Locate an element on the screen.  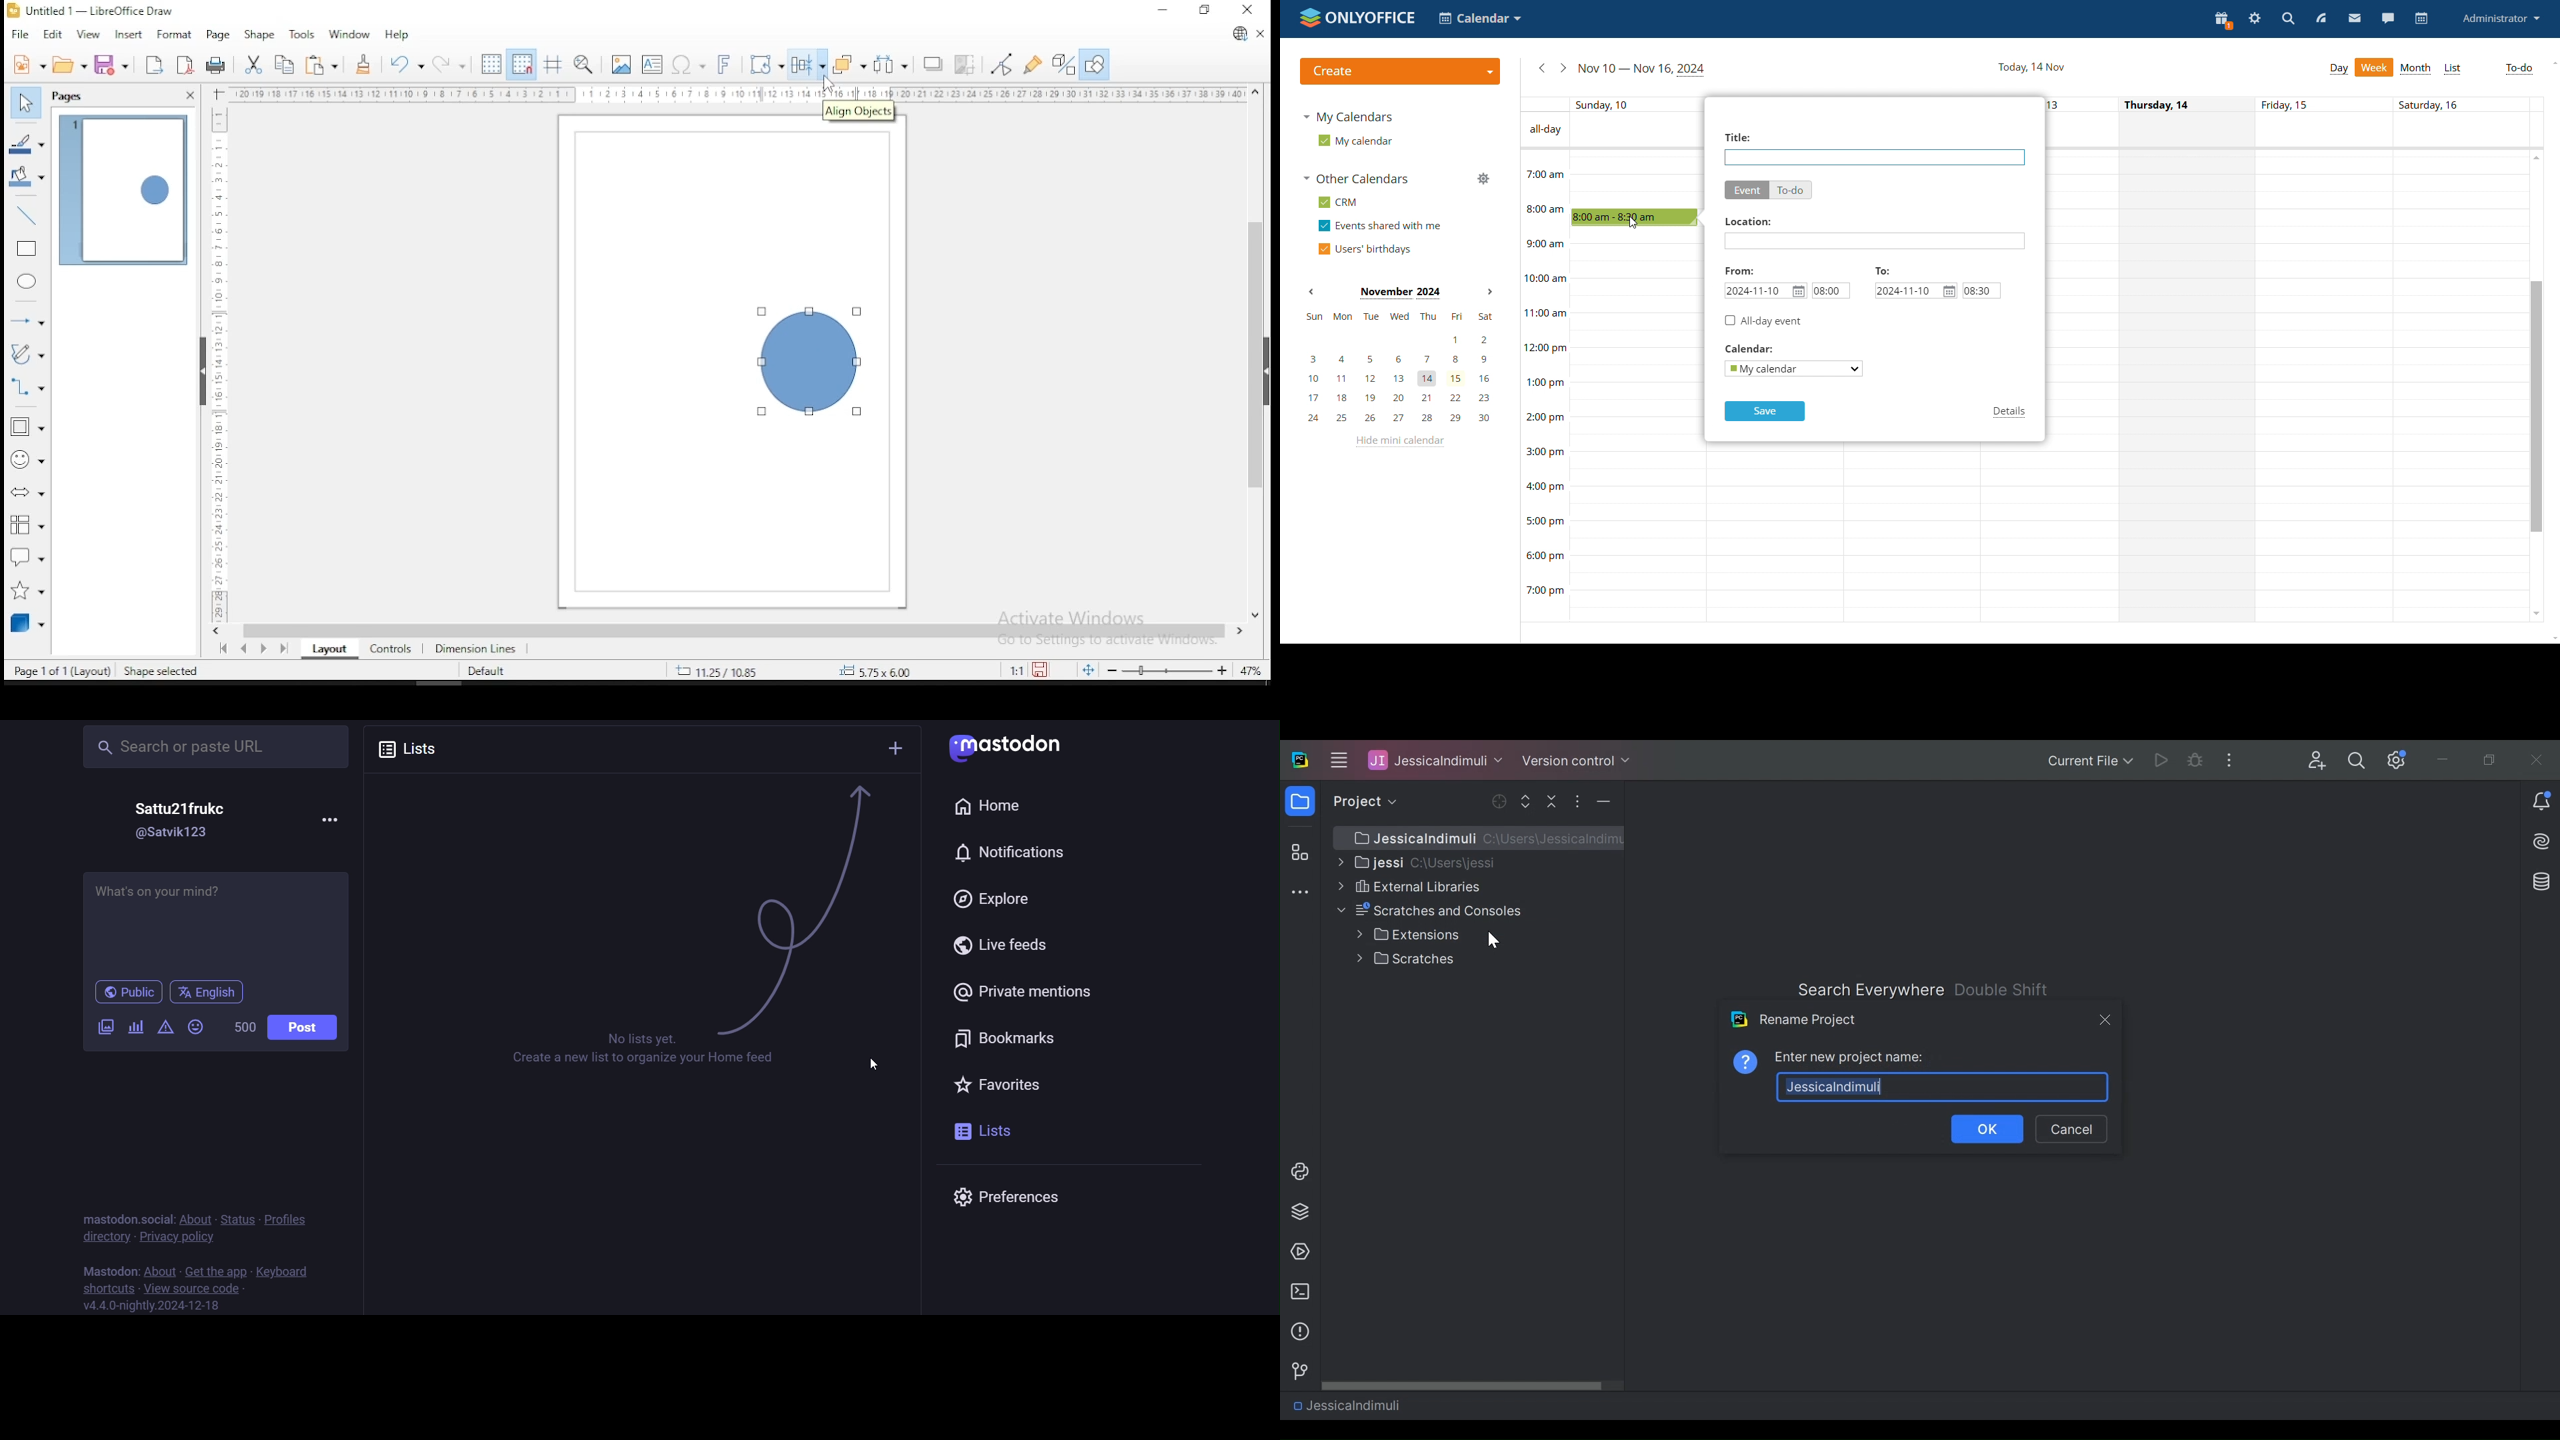
curves and polygons is located at coordinates (28, 354).